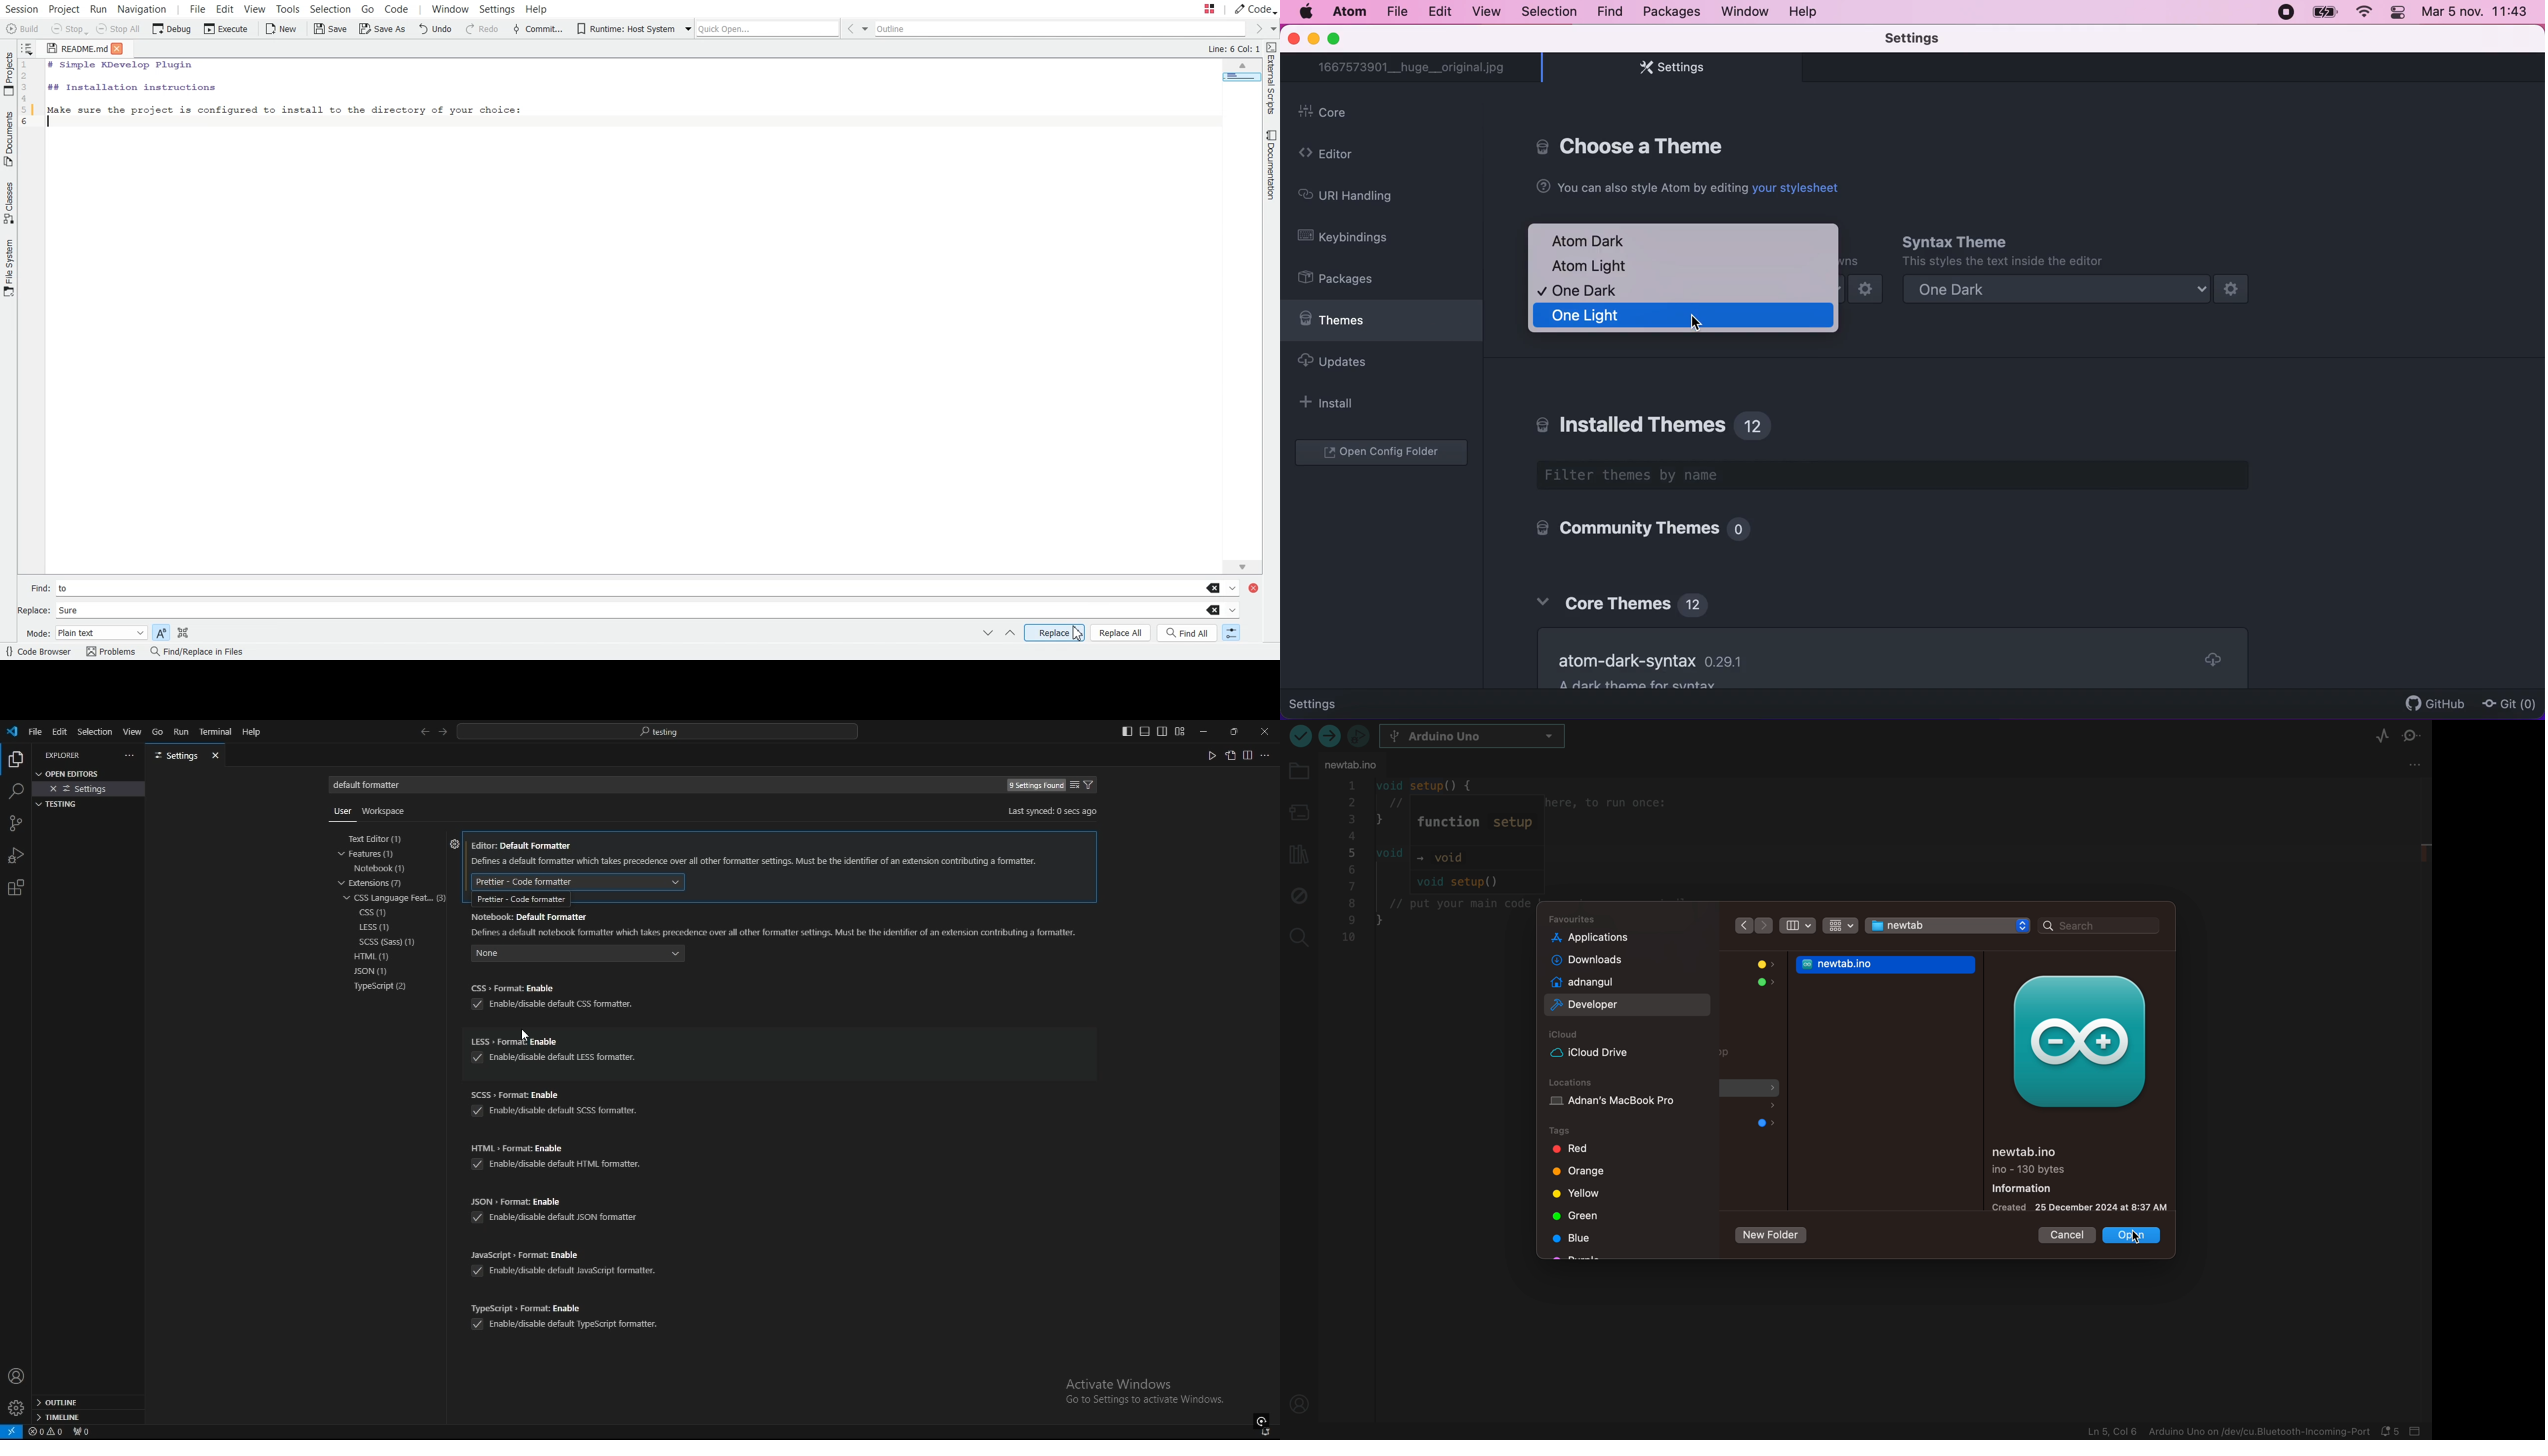 This screenshot has height=1456, width=2548. What do you see at coordinates (1356, 237) in the screenshot?
I see `keybindings` at bounding box center [1356, 237].